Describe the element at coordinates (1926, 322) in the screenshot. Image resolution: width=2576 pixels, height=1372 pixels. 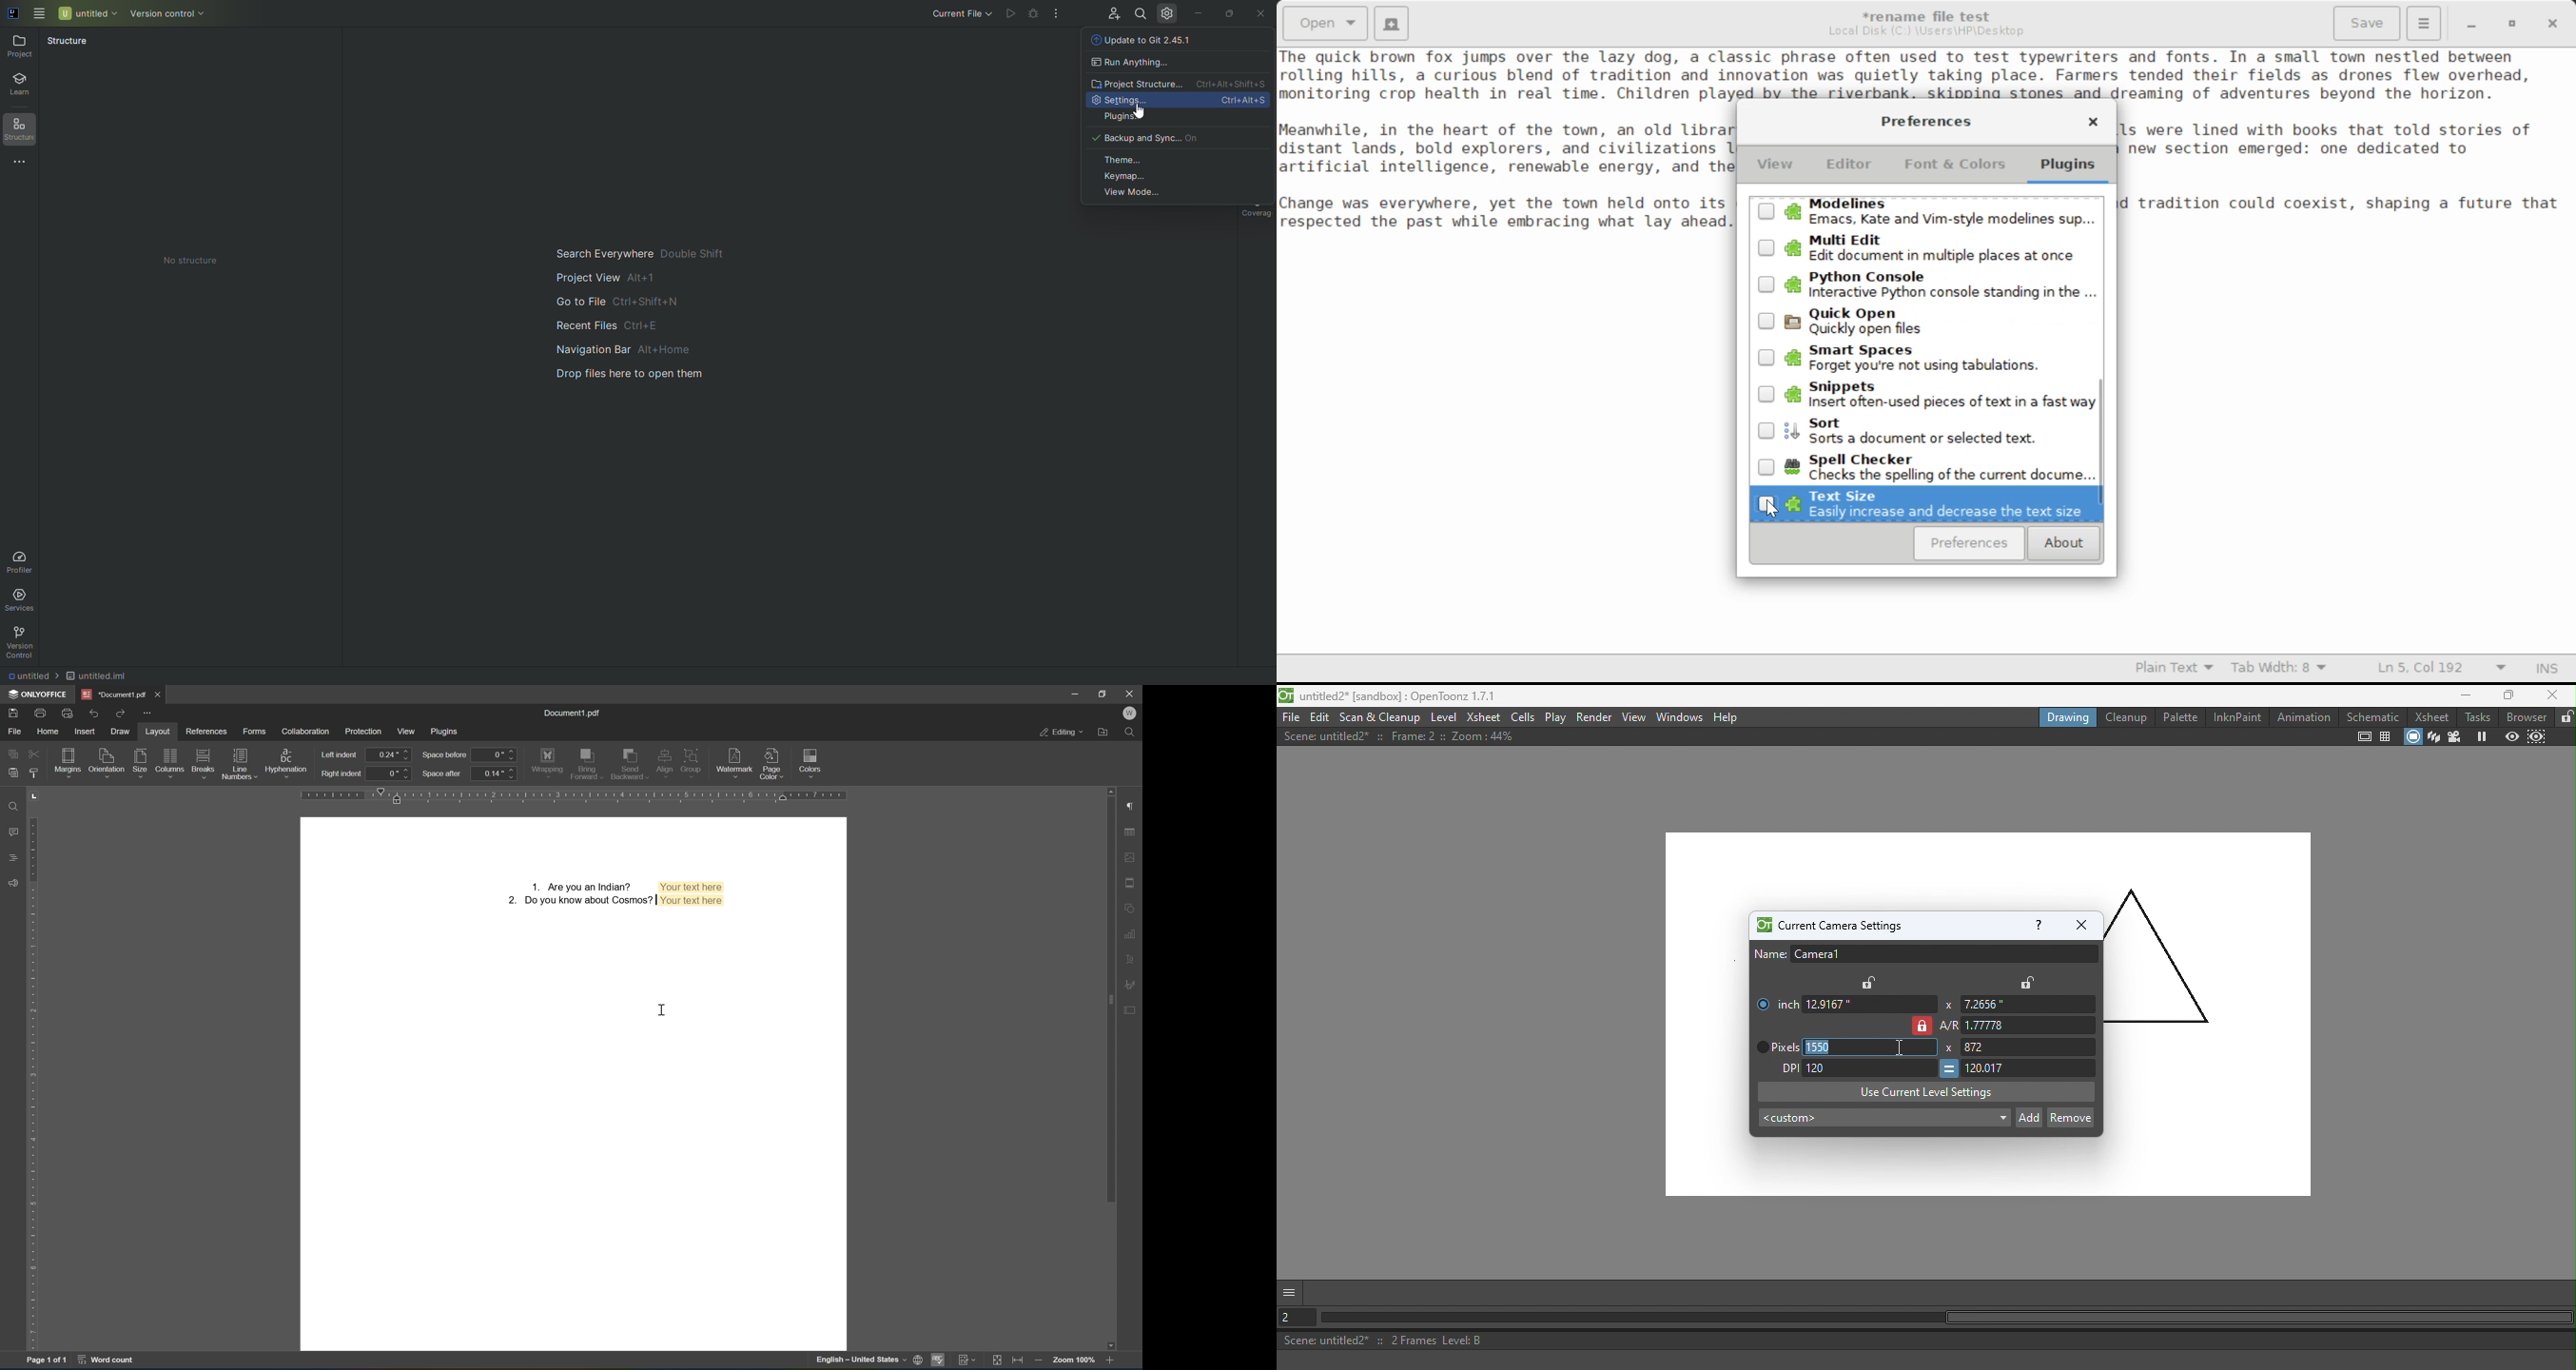
I see `Quickly Open Plugin Button Unselected` at that location.